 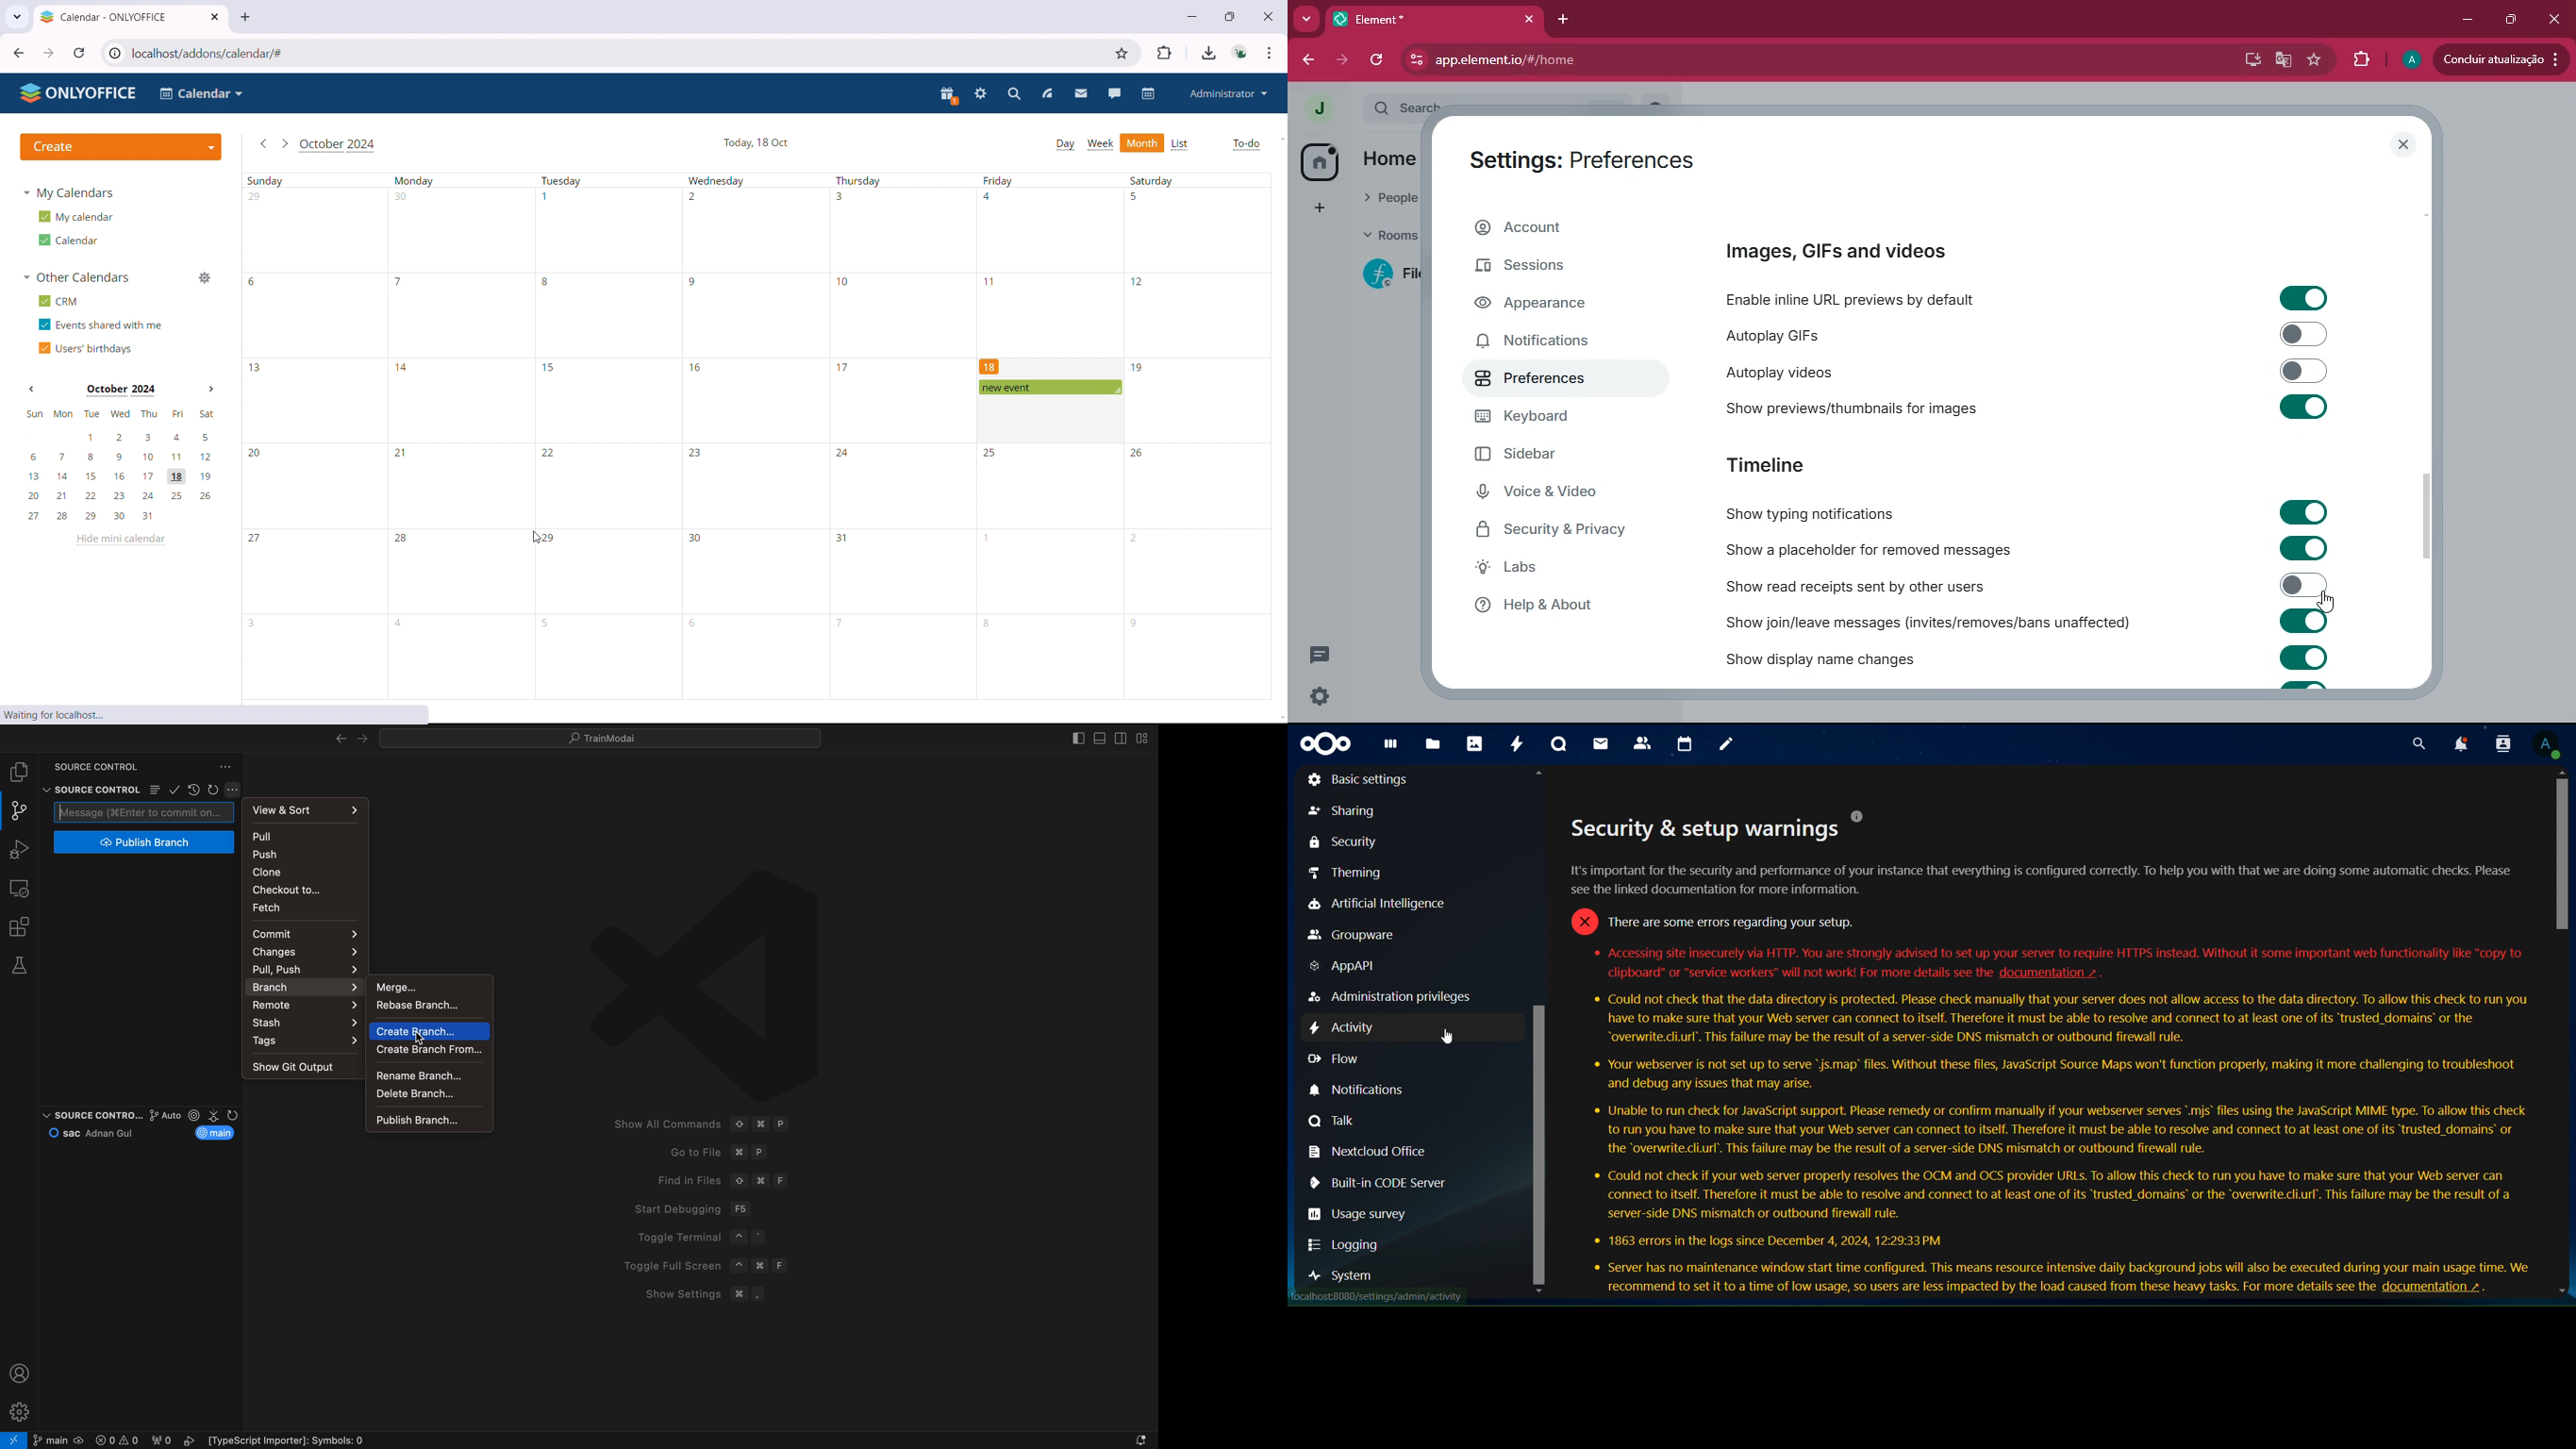 What do you see at coordinates (999, 181) in the screenshot?
I see `Friday` at bounding box center [999, 181].